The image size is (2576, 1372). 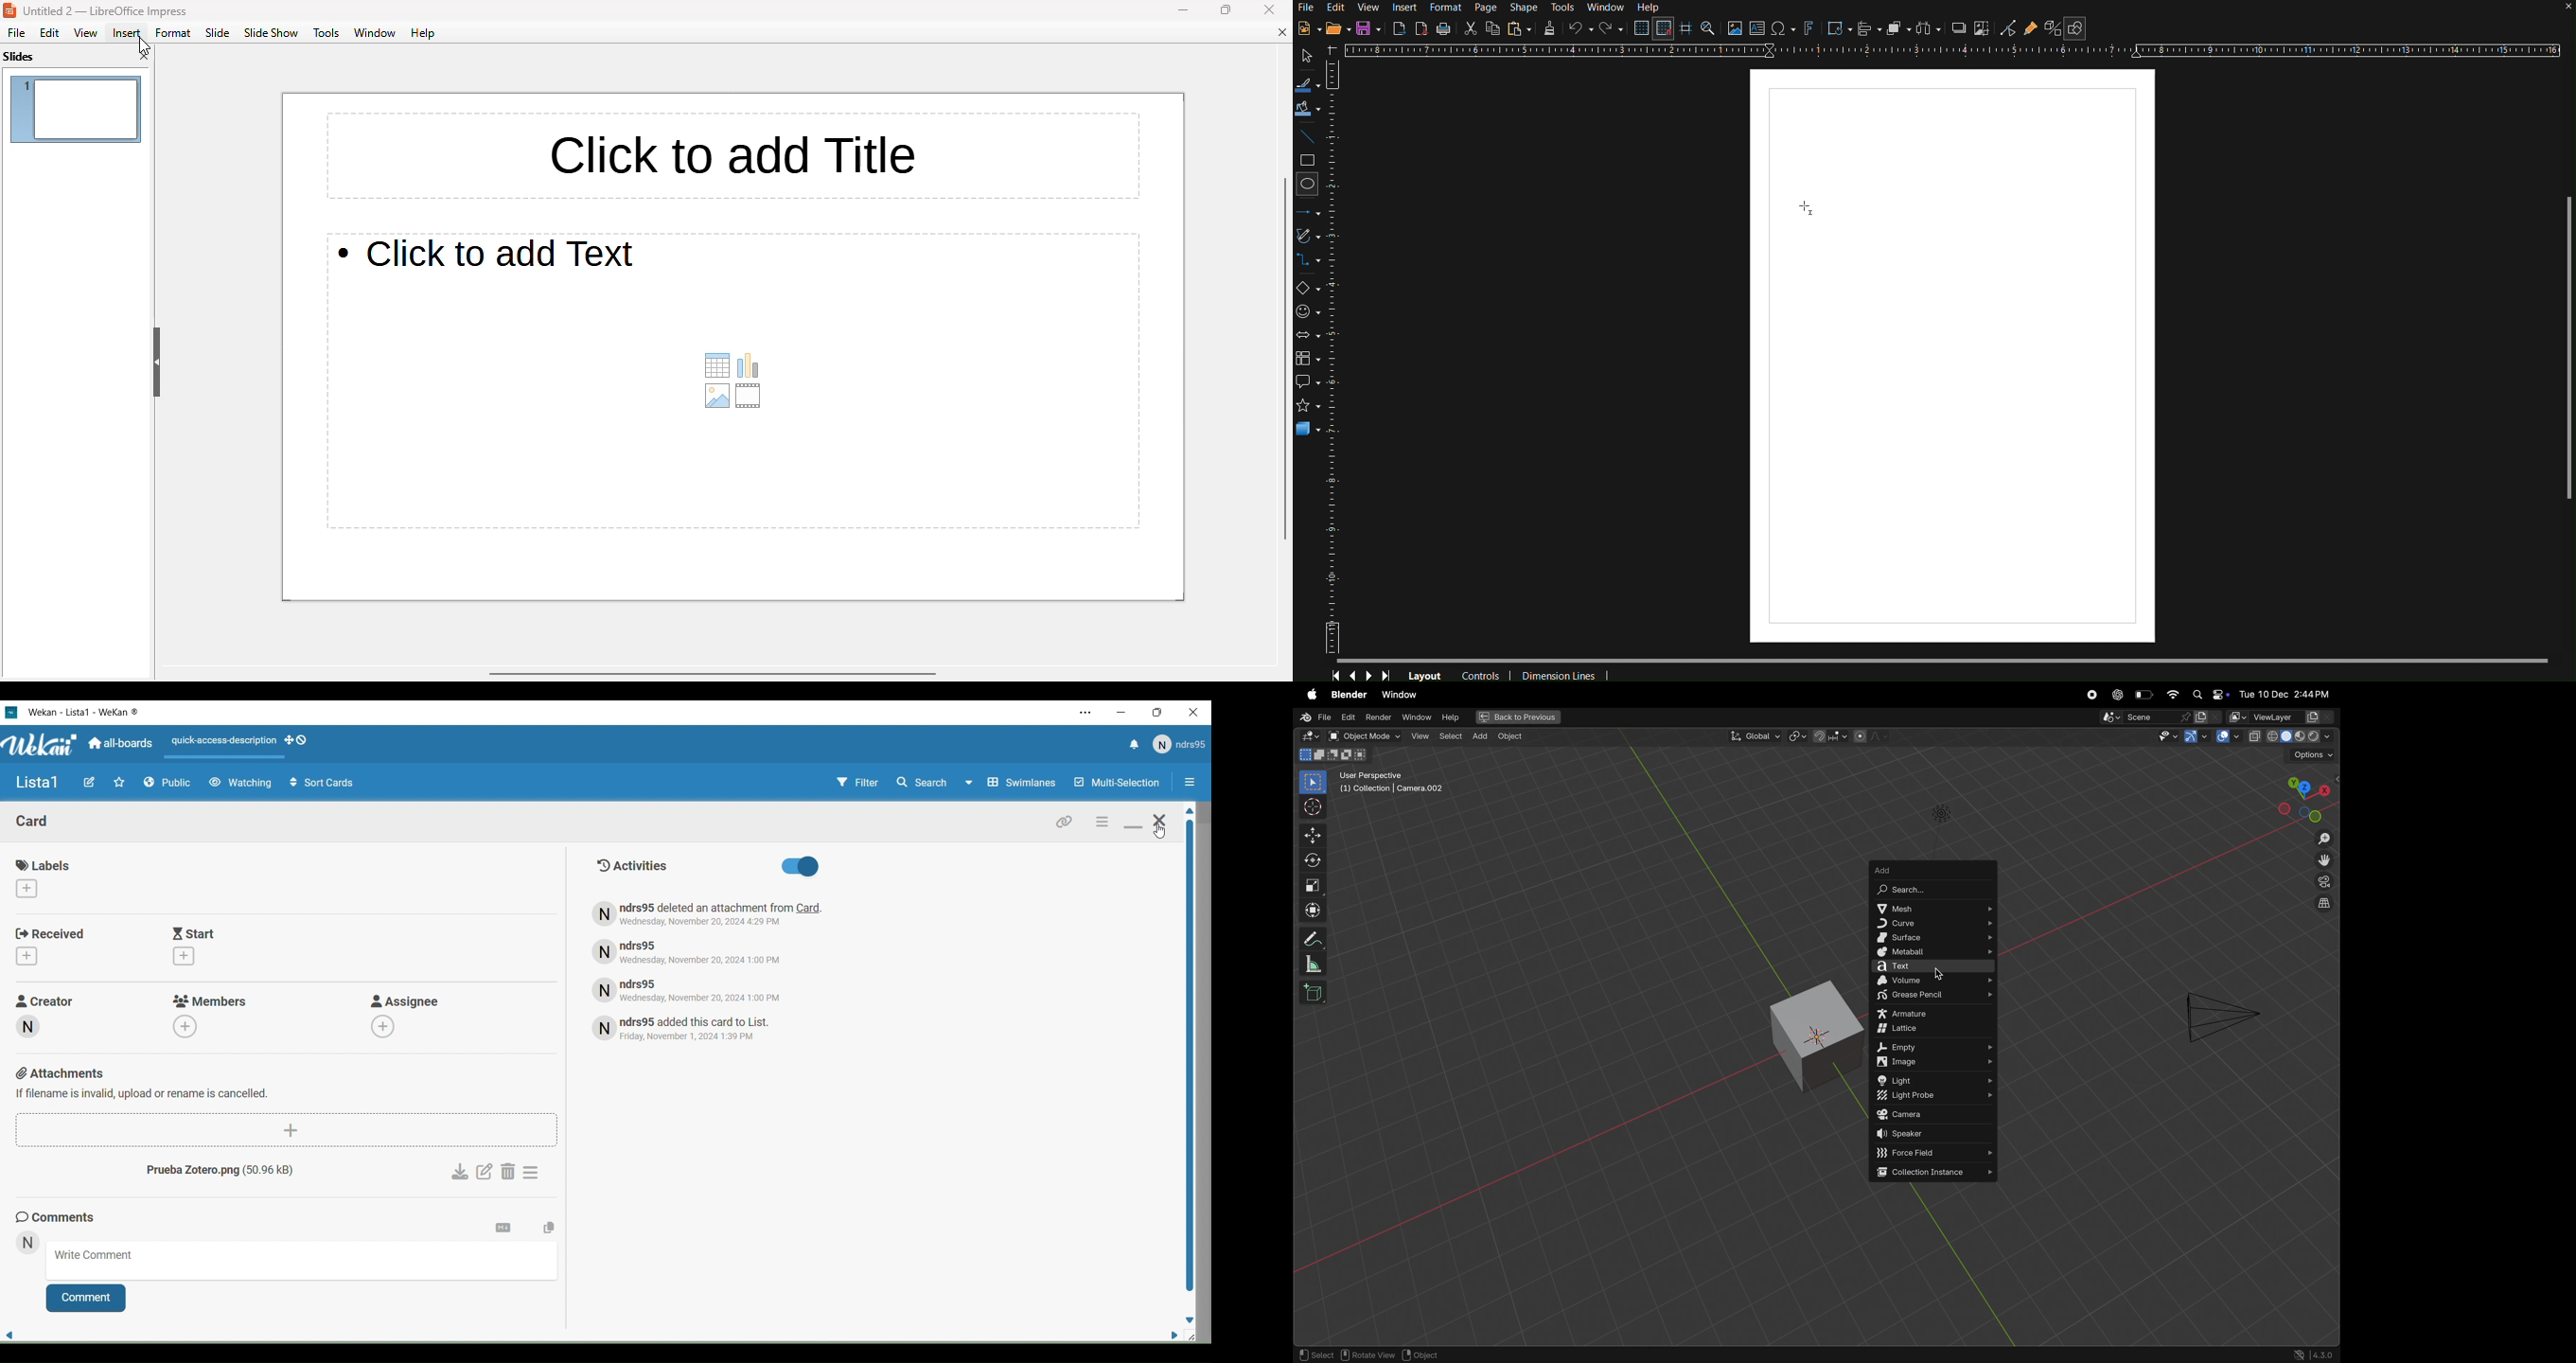 I want to click on WeKan, so click(x=85, y=712).